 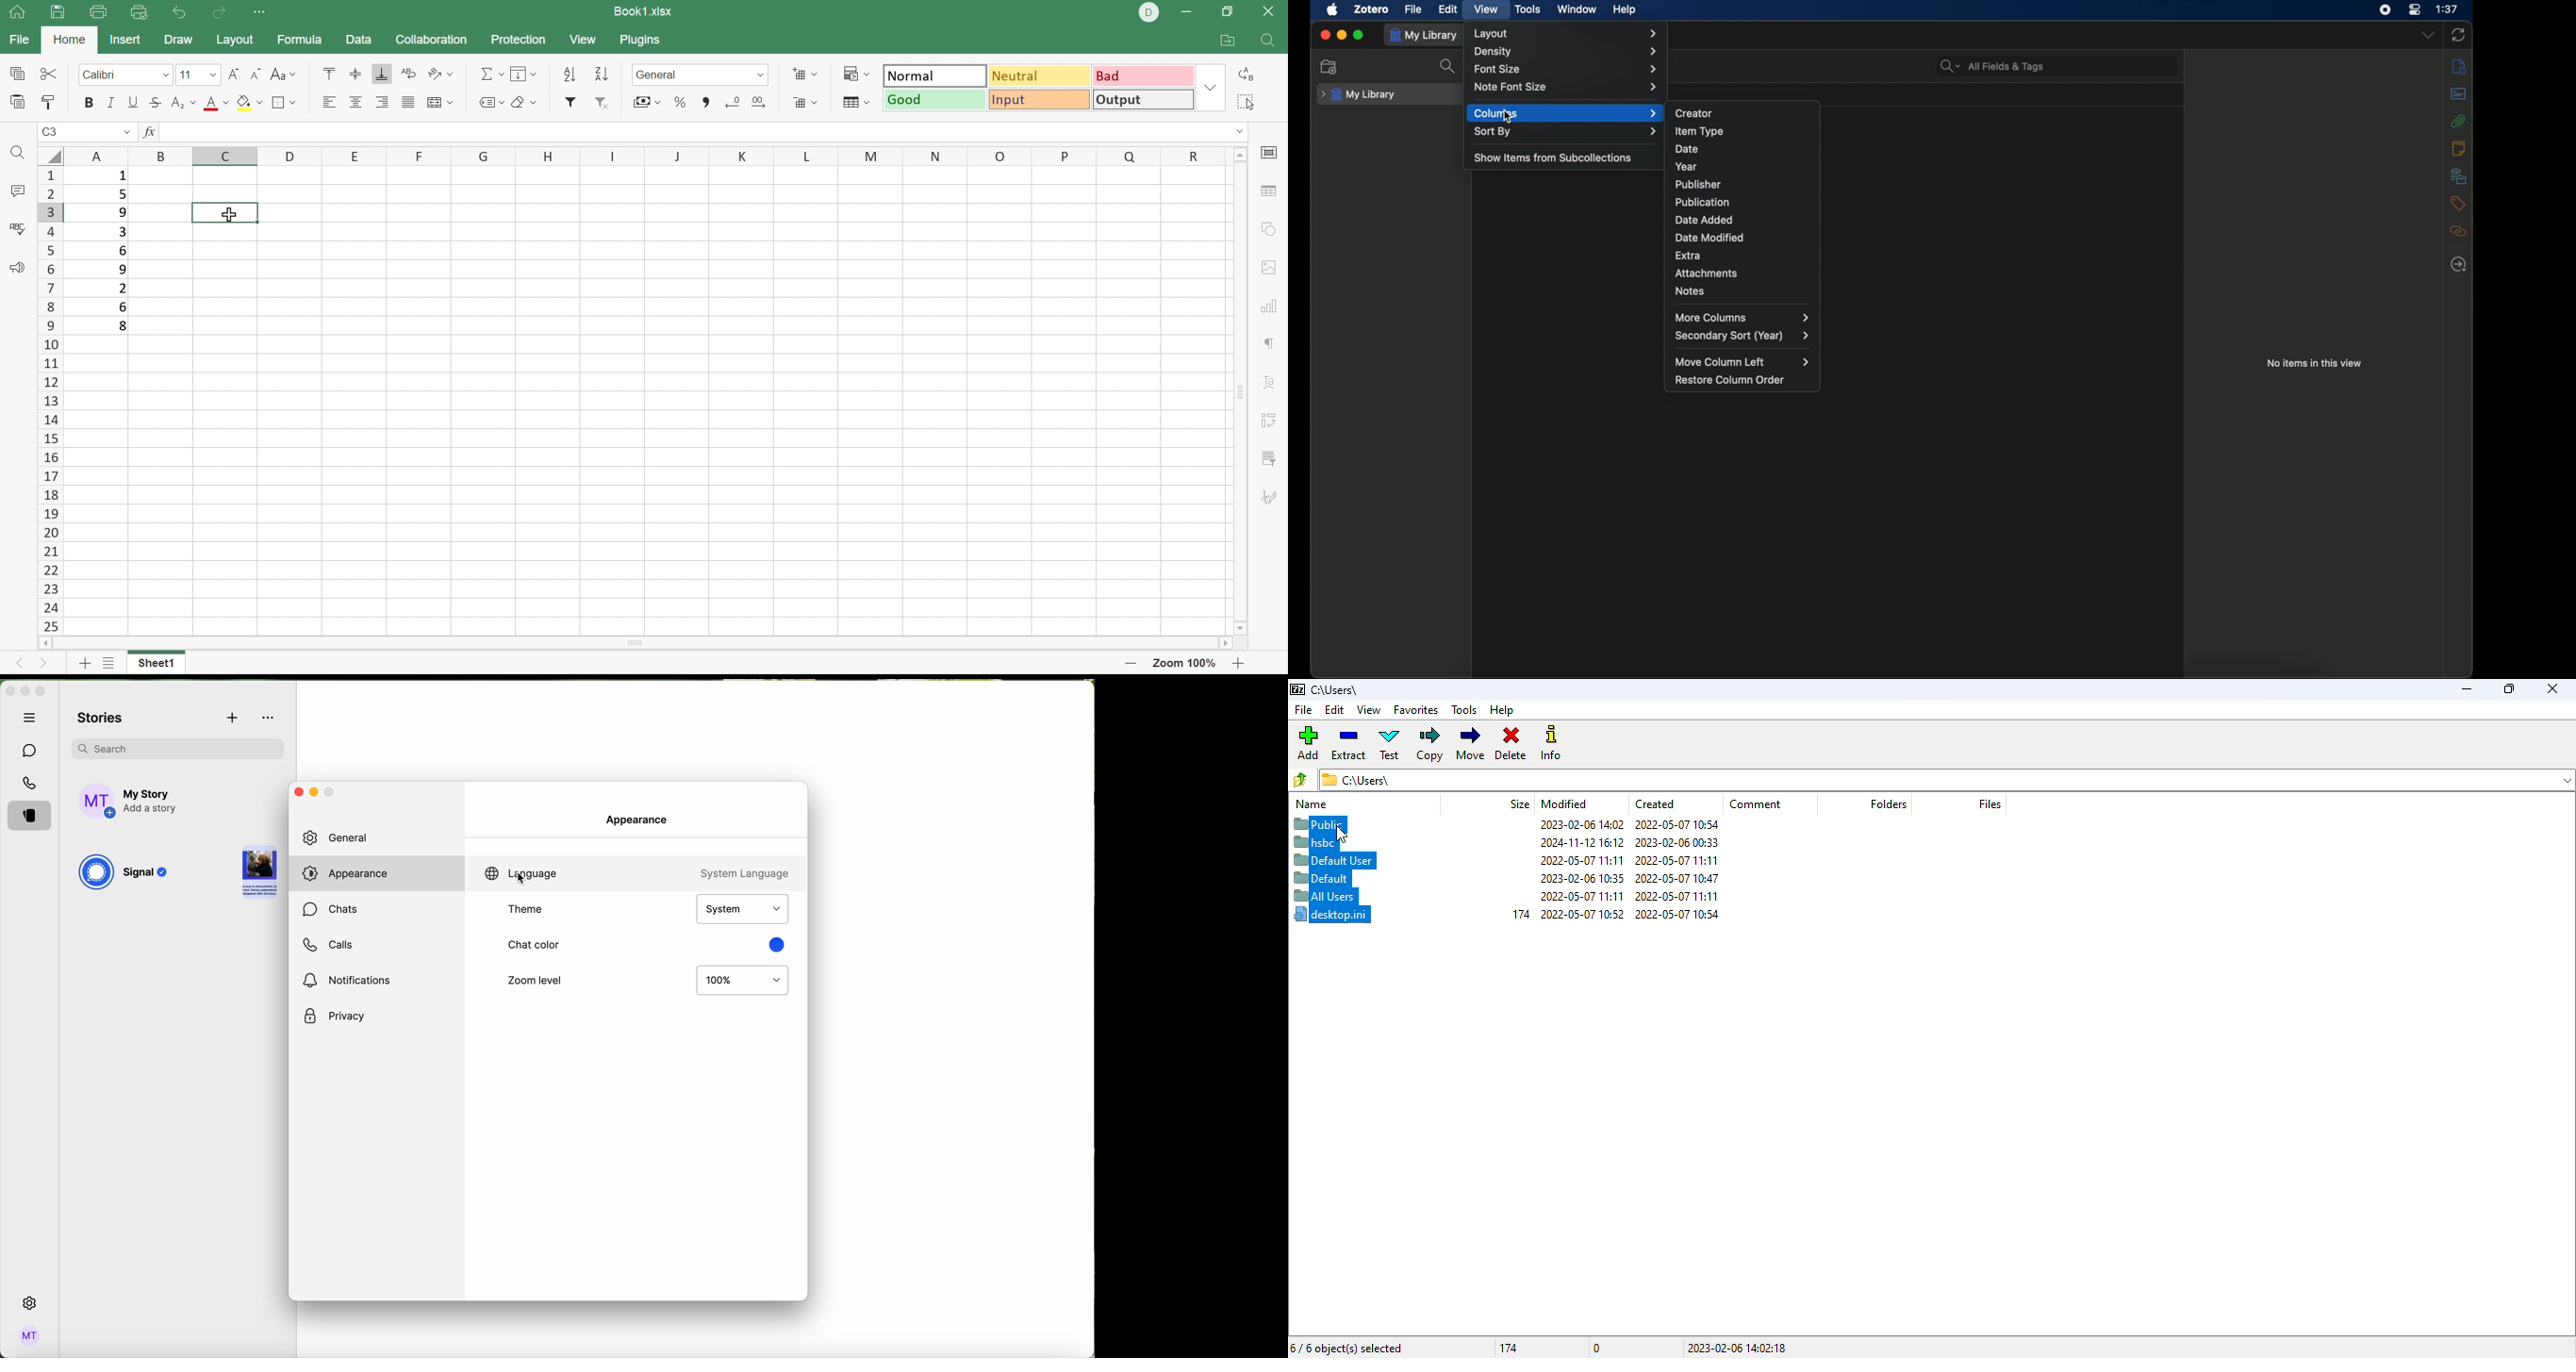 I want to click on related, so click(x=2460, y=231).